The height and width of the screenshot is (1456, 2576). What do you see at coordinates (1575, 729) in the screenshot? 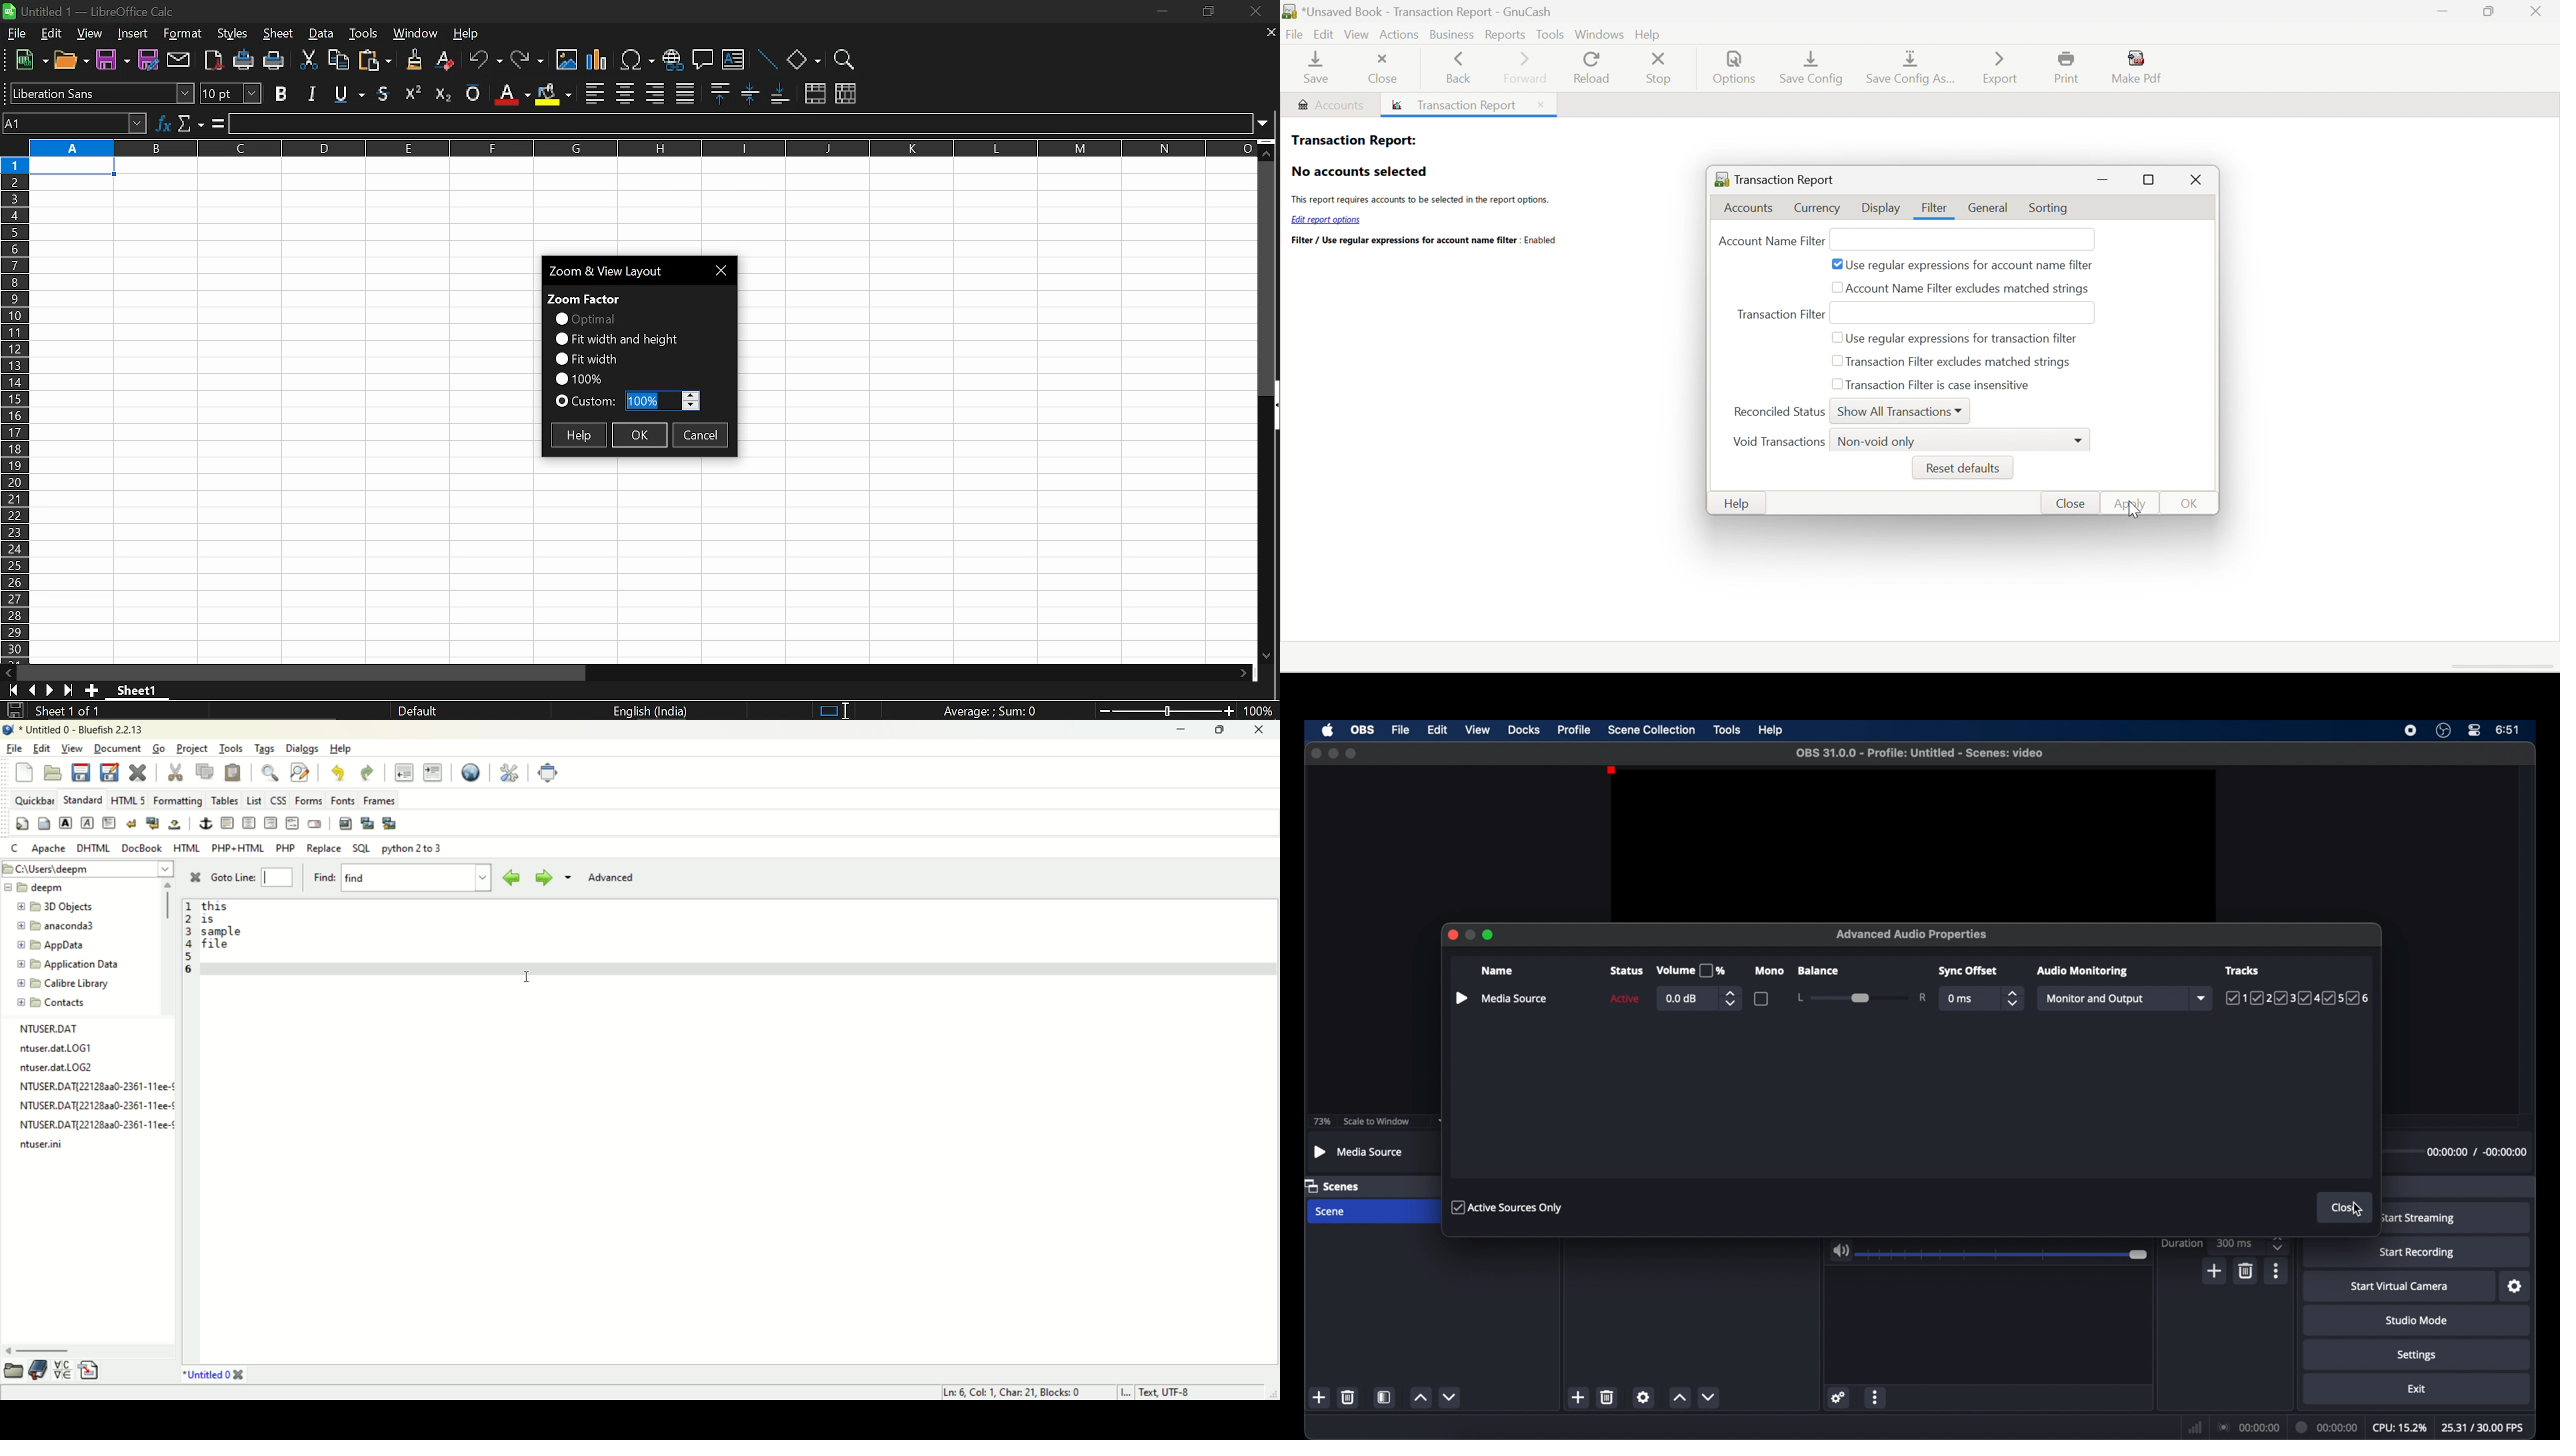
I see `profile` at bounding box center [1575, 729].